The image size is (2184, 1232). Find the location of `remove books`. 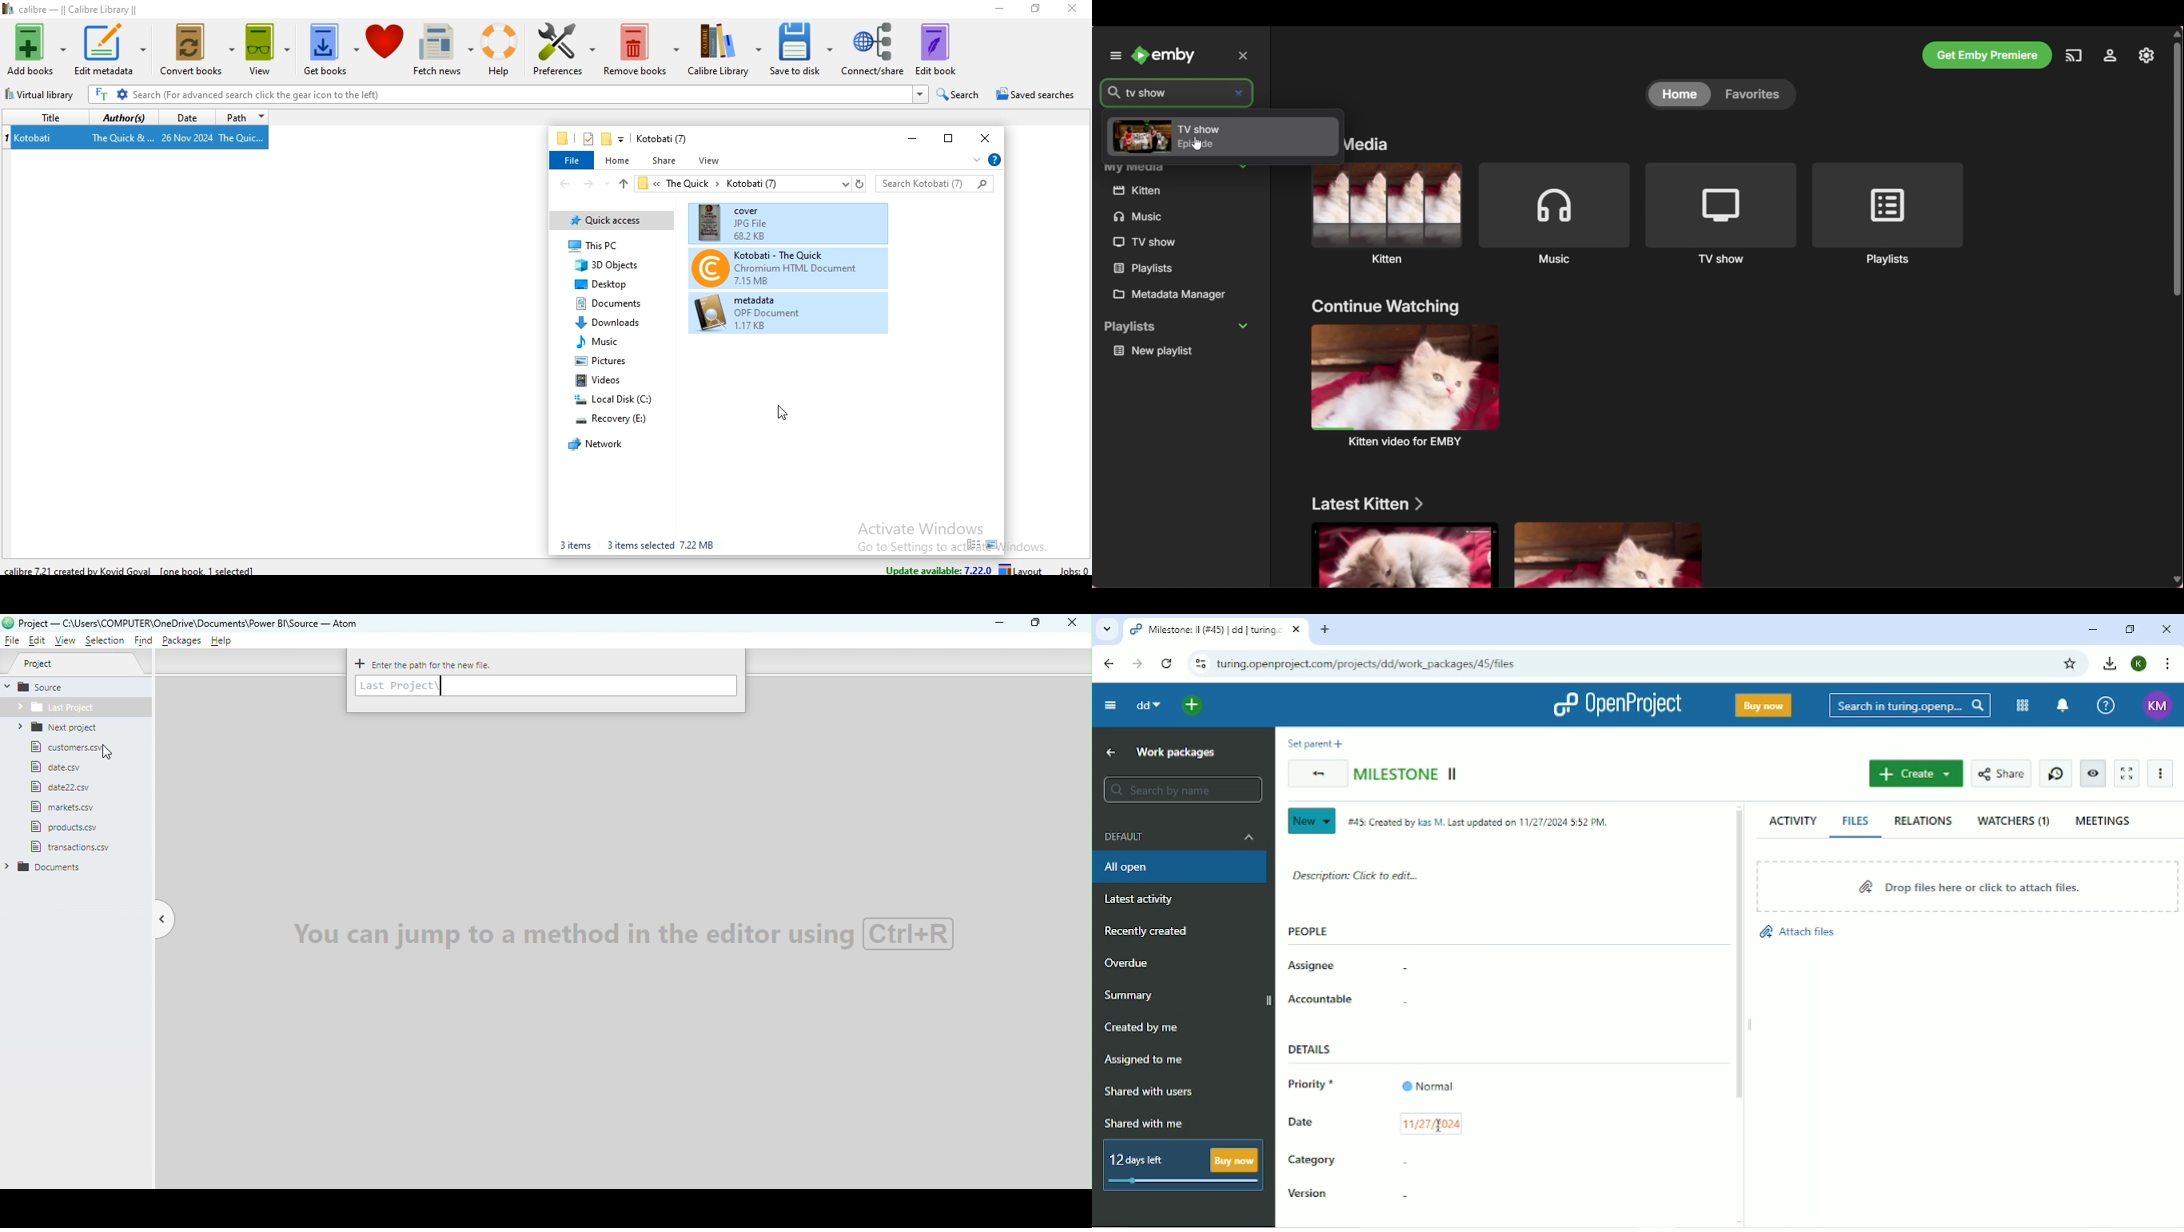

remove books is located at coordinates (641, 48).